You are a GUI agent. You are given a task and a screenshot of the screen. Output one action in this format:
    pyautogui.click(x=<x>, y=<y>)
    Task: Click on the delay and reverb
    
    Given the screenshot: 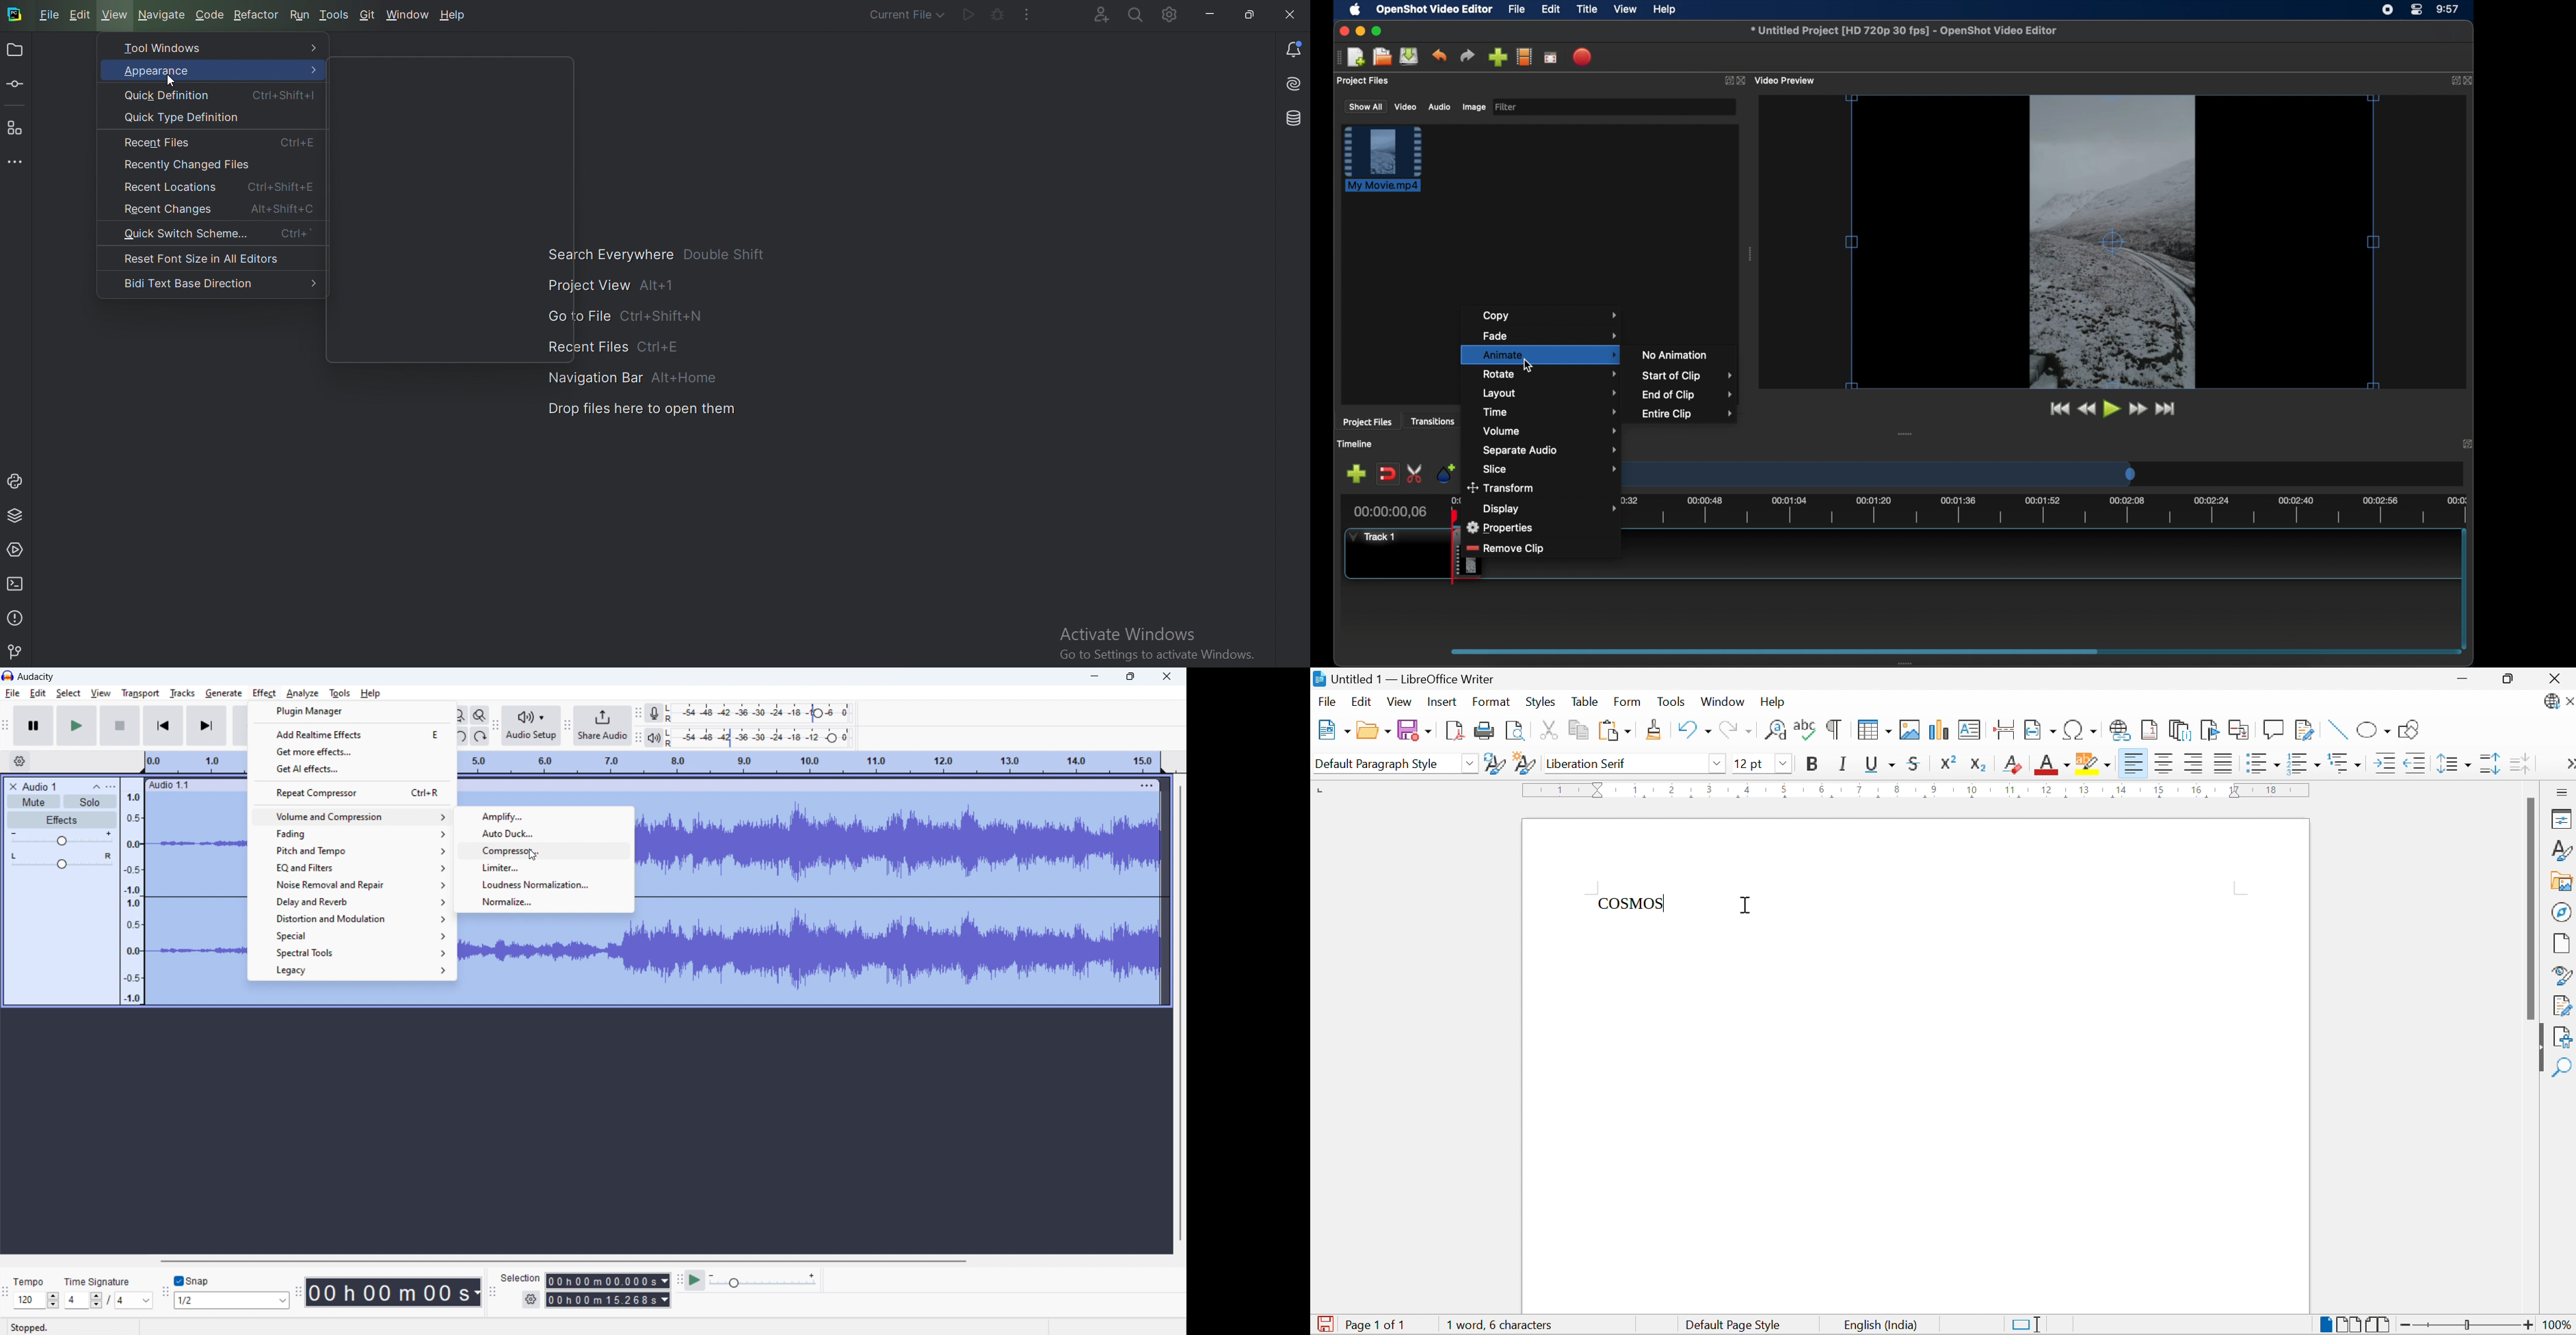 What is the action you would take?
    pyautogui.click(x=350, y=901)
    